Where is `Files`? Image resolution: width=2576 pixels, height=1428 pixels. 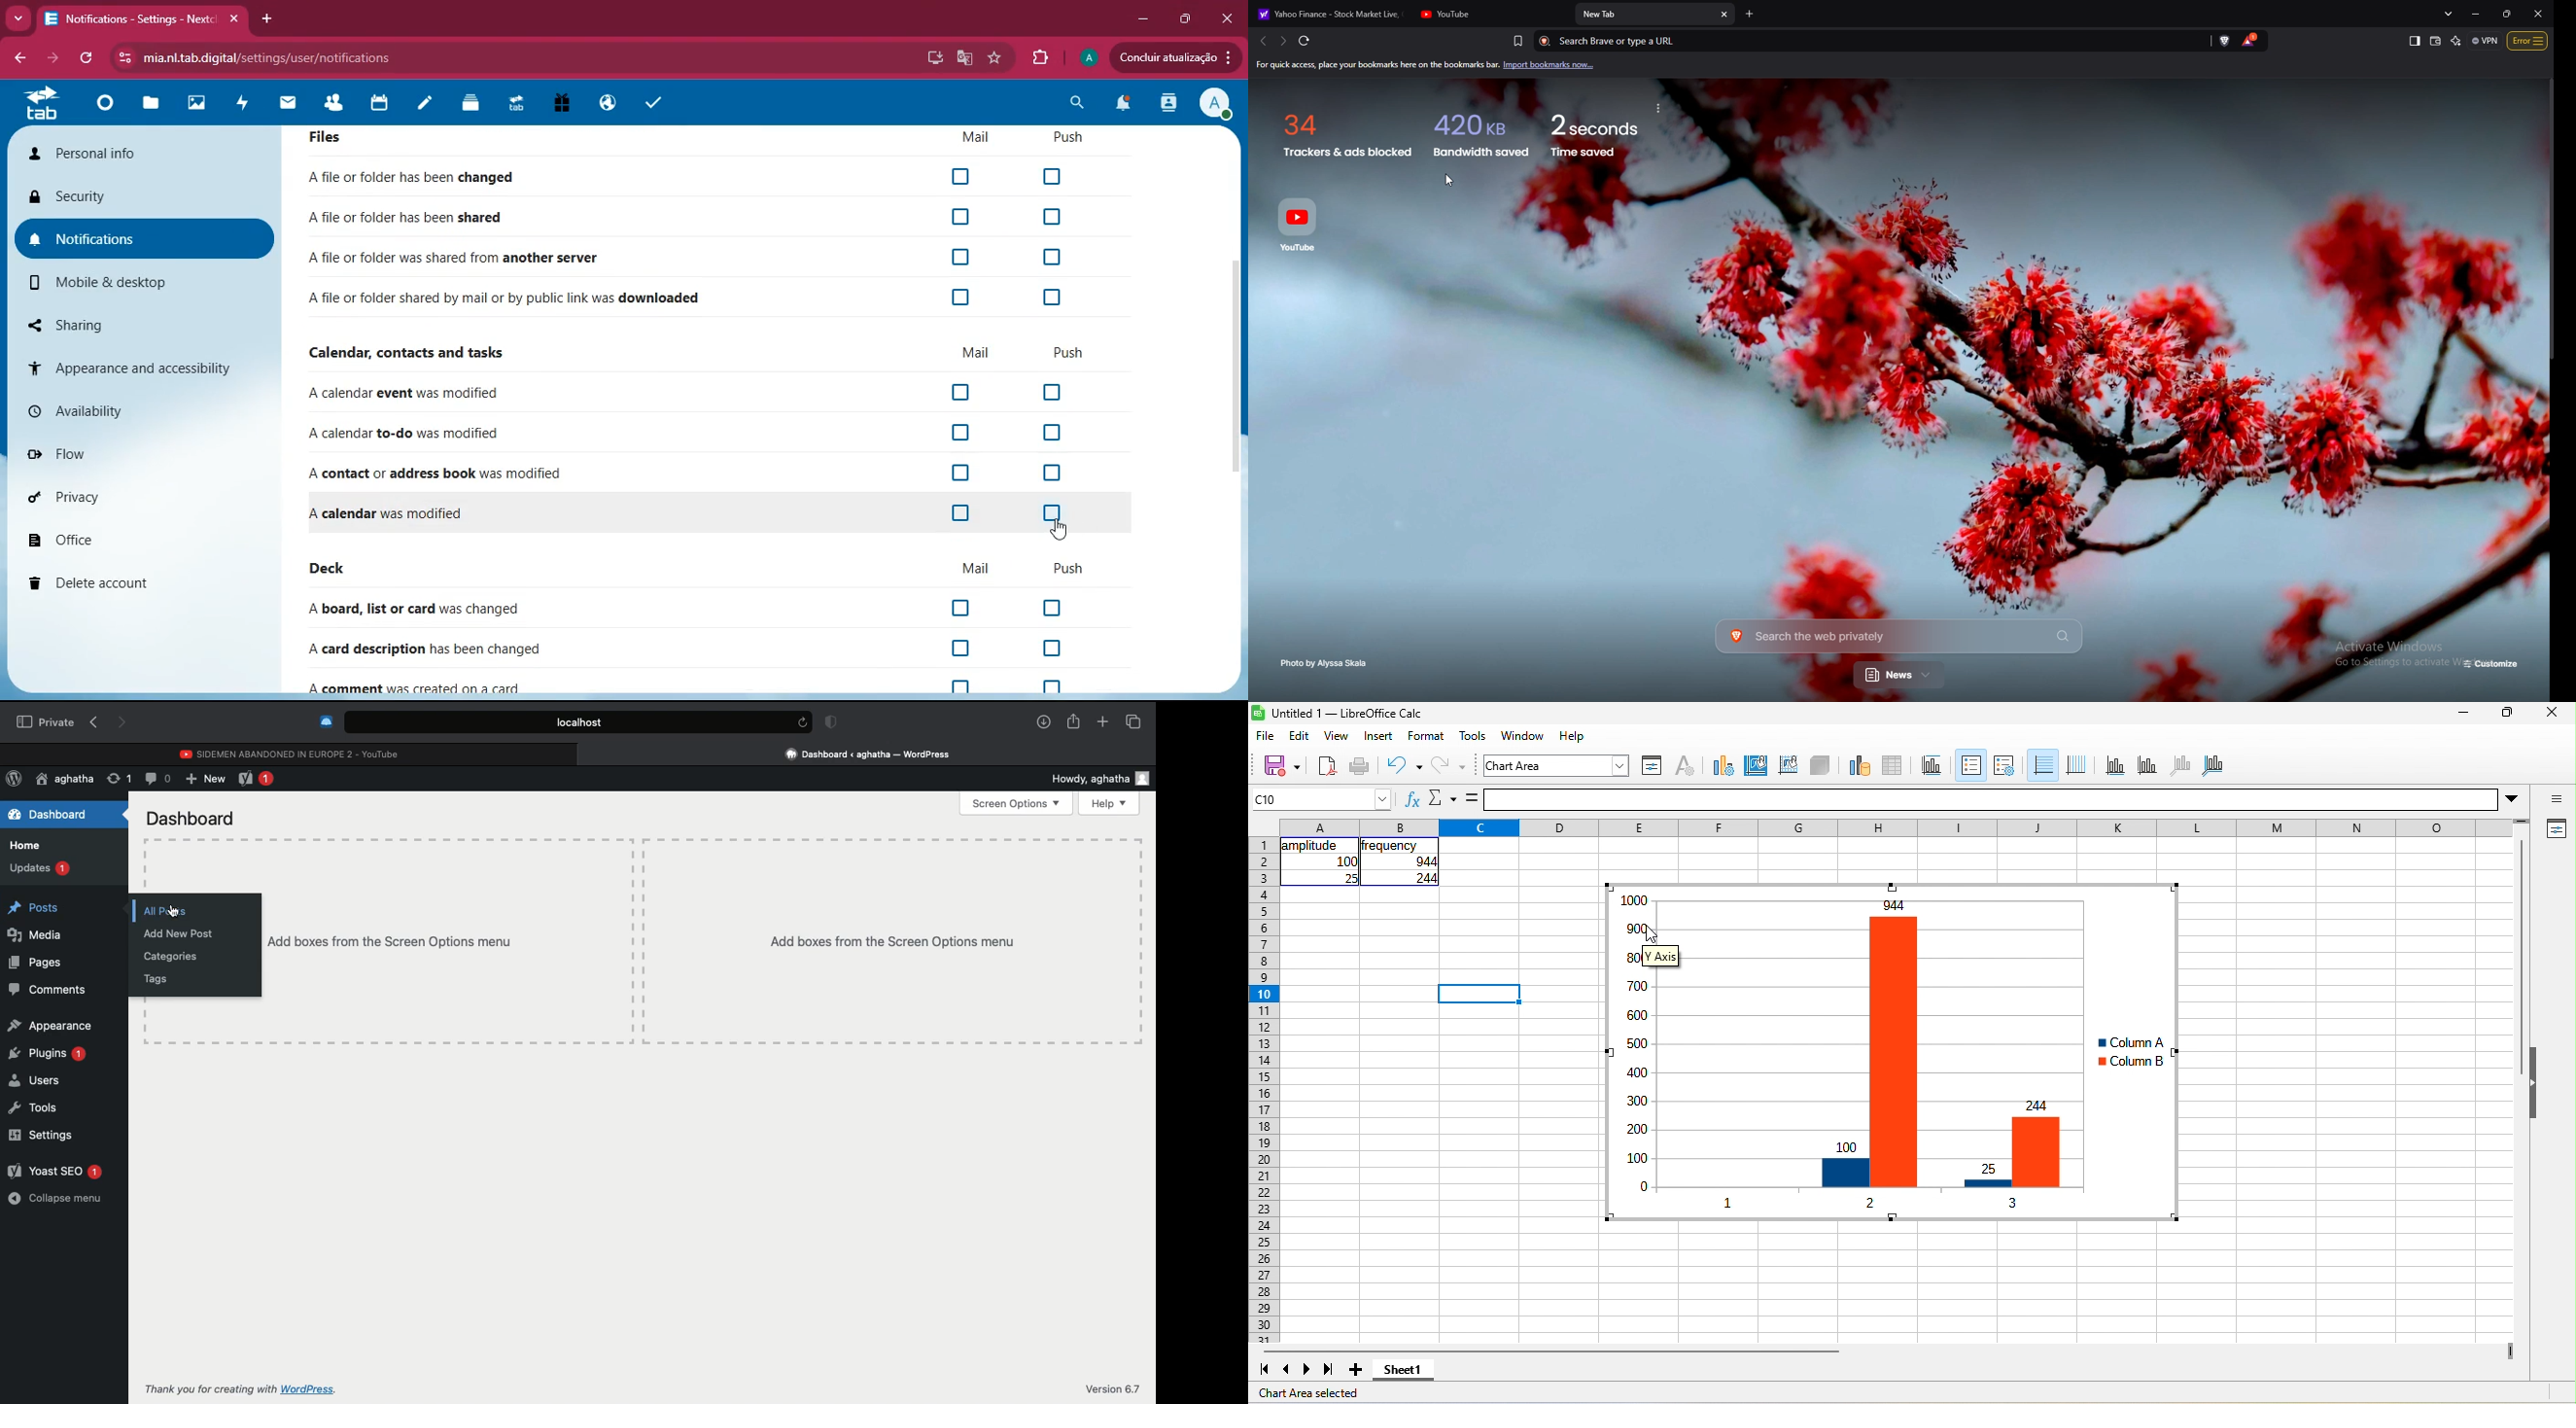
Files is located at coordinates (705, 141).